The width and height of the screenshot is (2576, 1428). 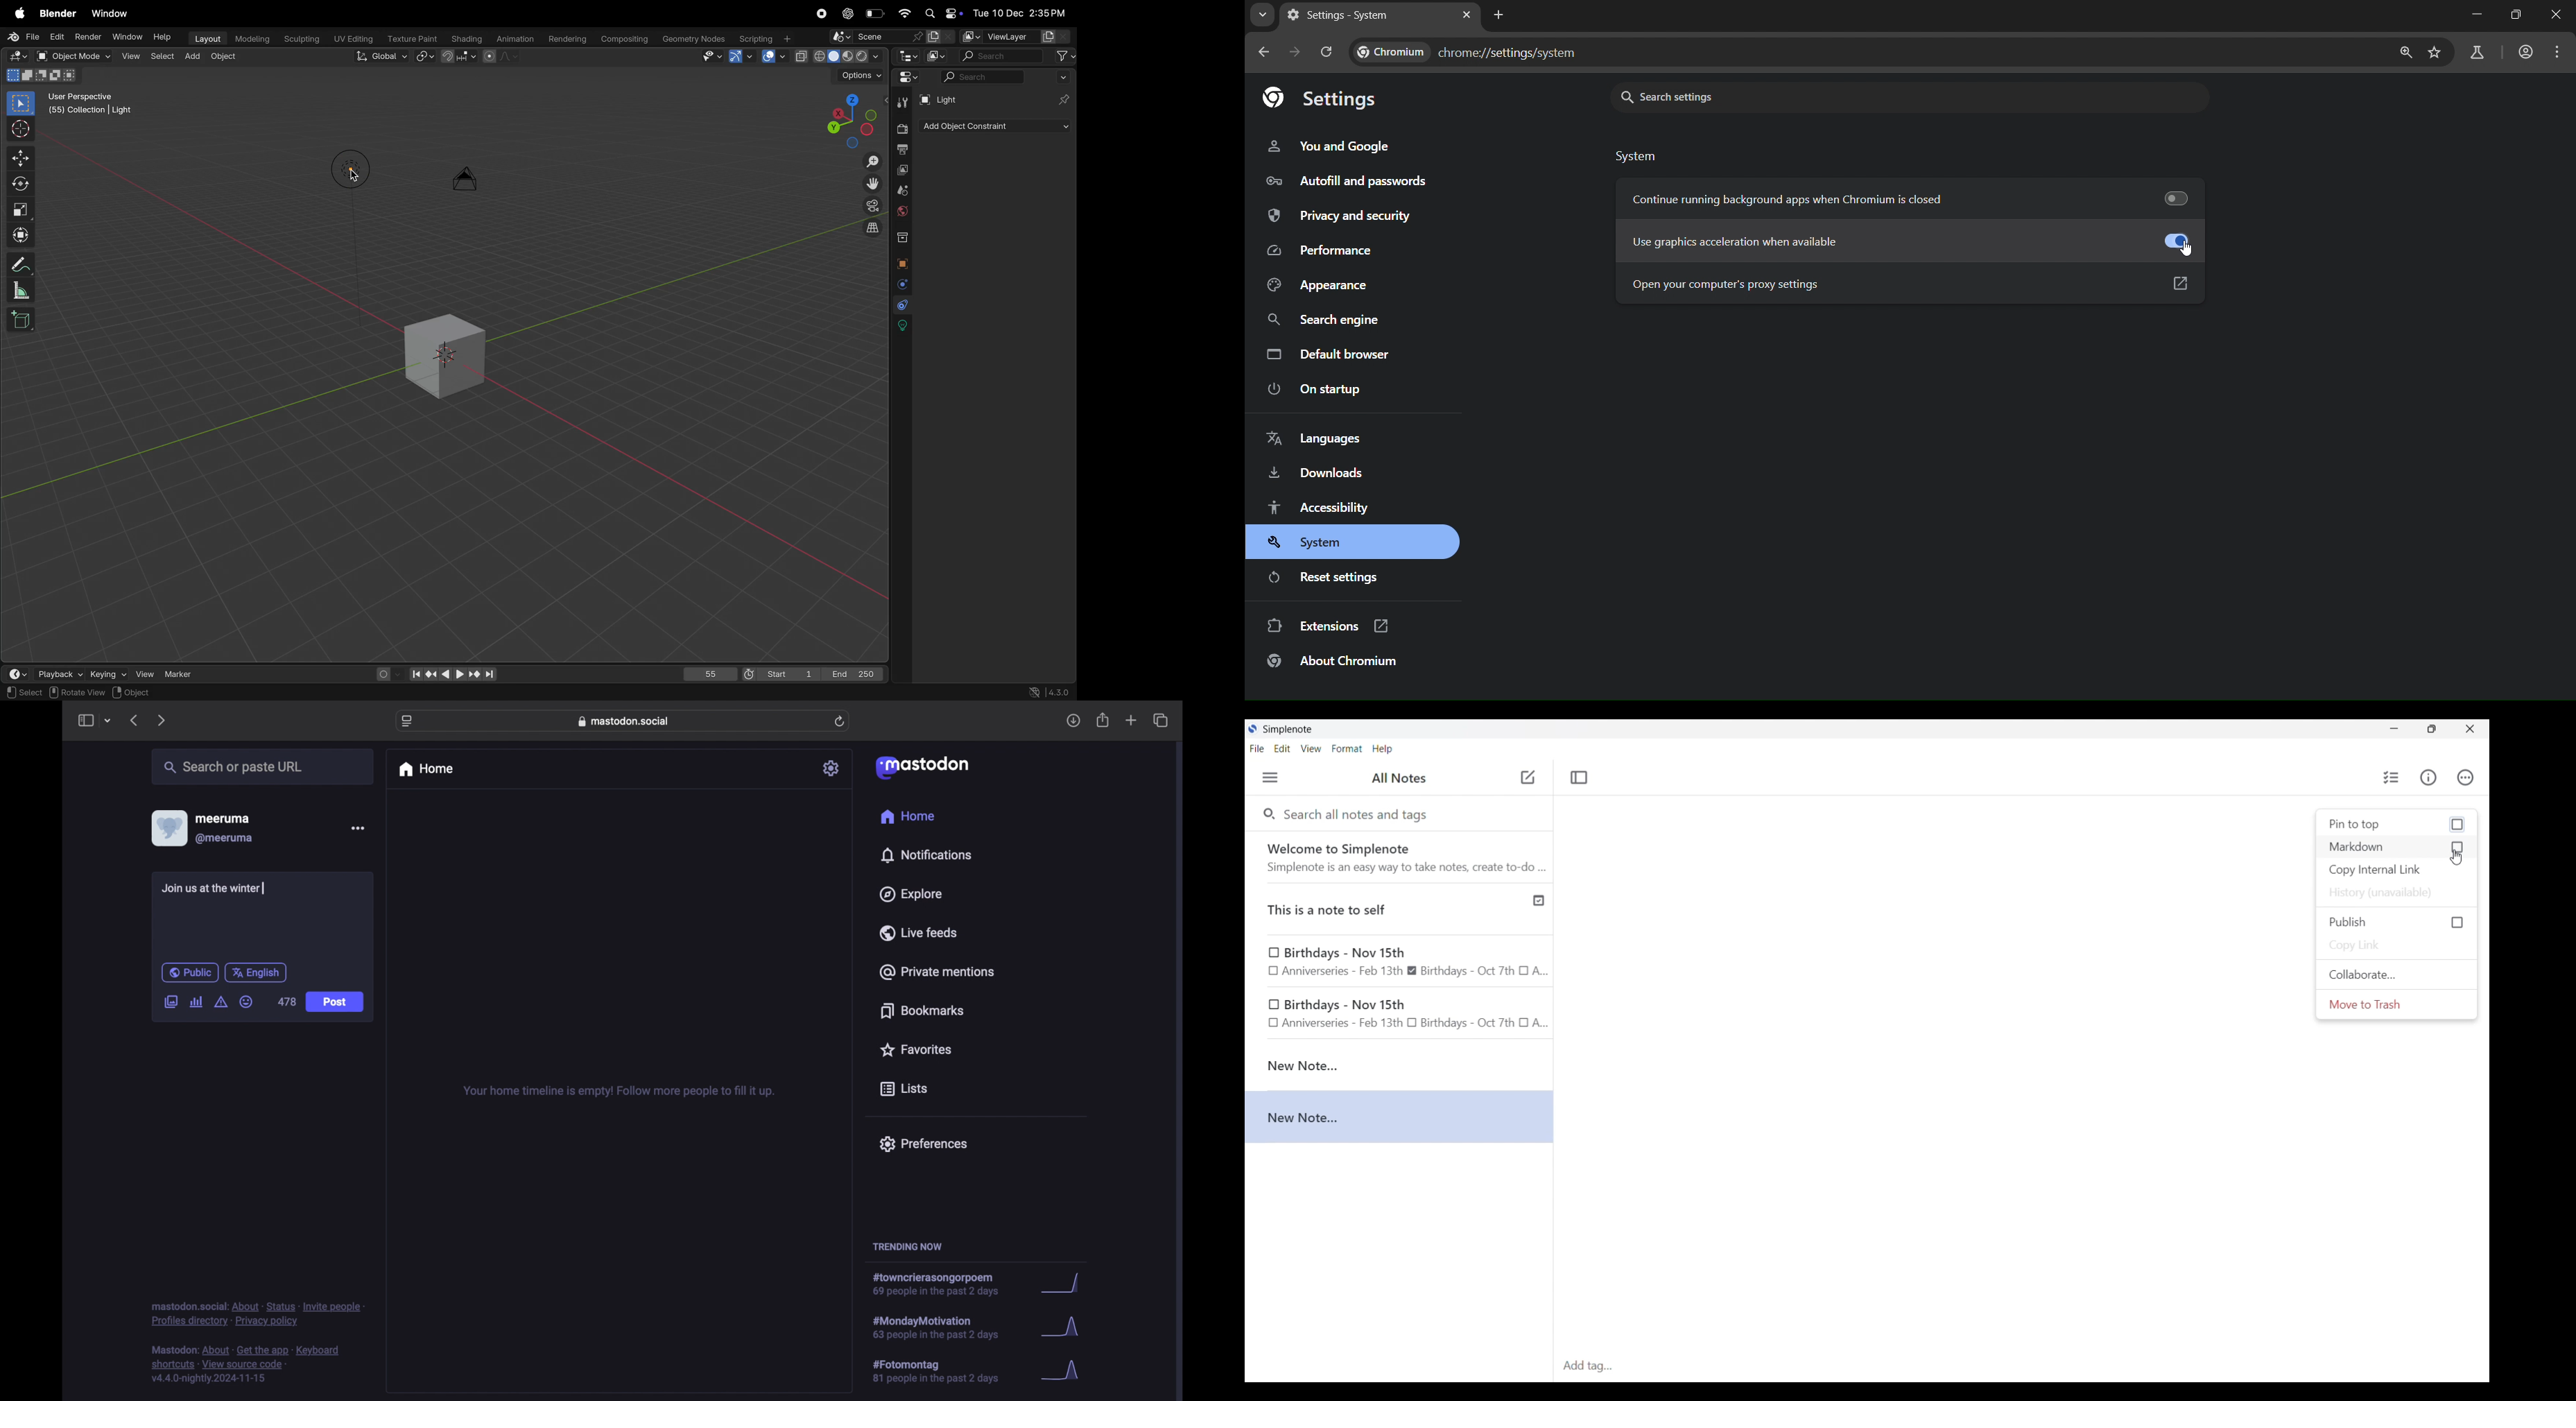 I want to click on Lights, so click(x=351, y=172).